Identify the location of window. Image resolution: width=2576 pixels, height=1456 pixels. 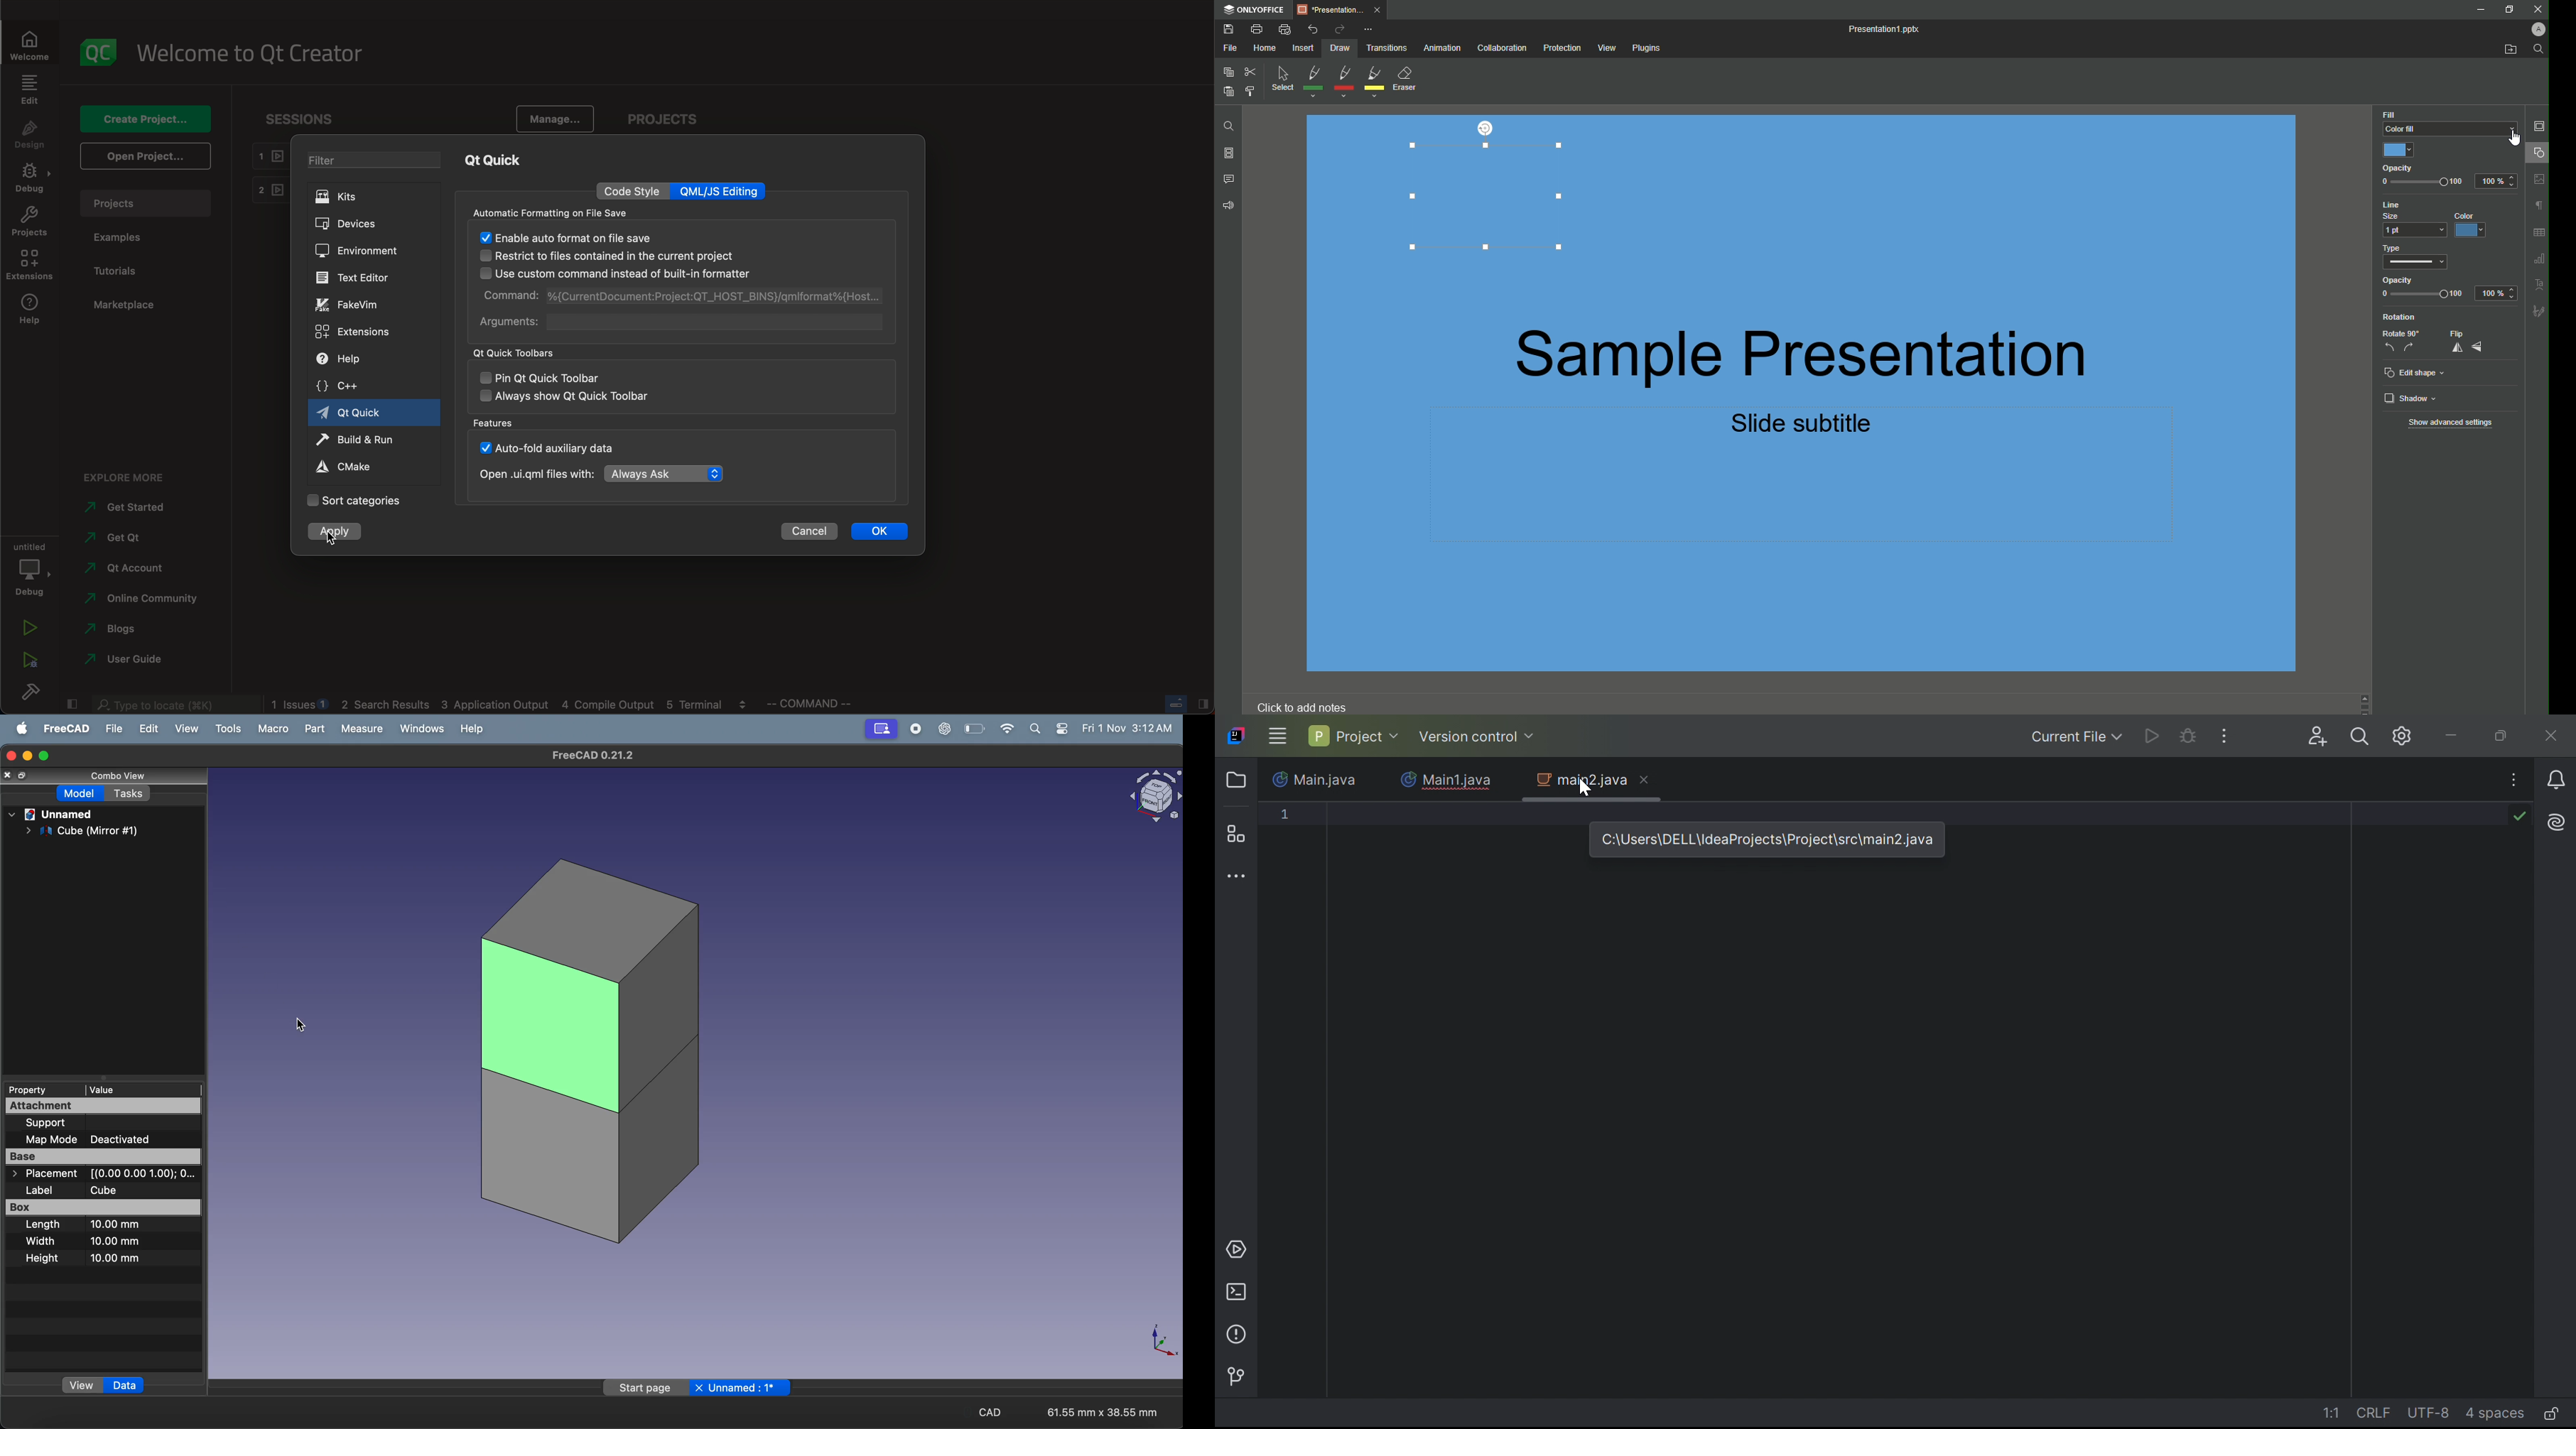
(419, 729).